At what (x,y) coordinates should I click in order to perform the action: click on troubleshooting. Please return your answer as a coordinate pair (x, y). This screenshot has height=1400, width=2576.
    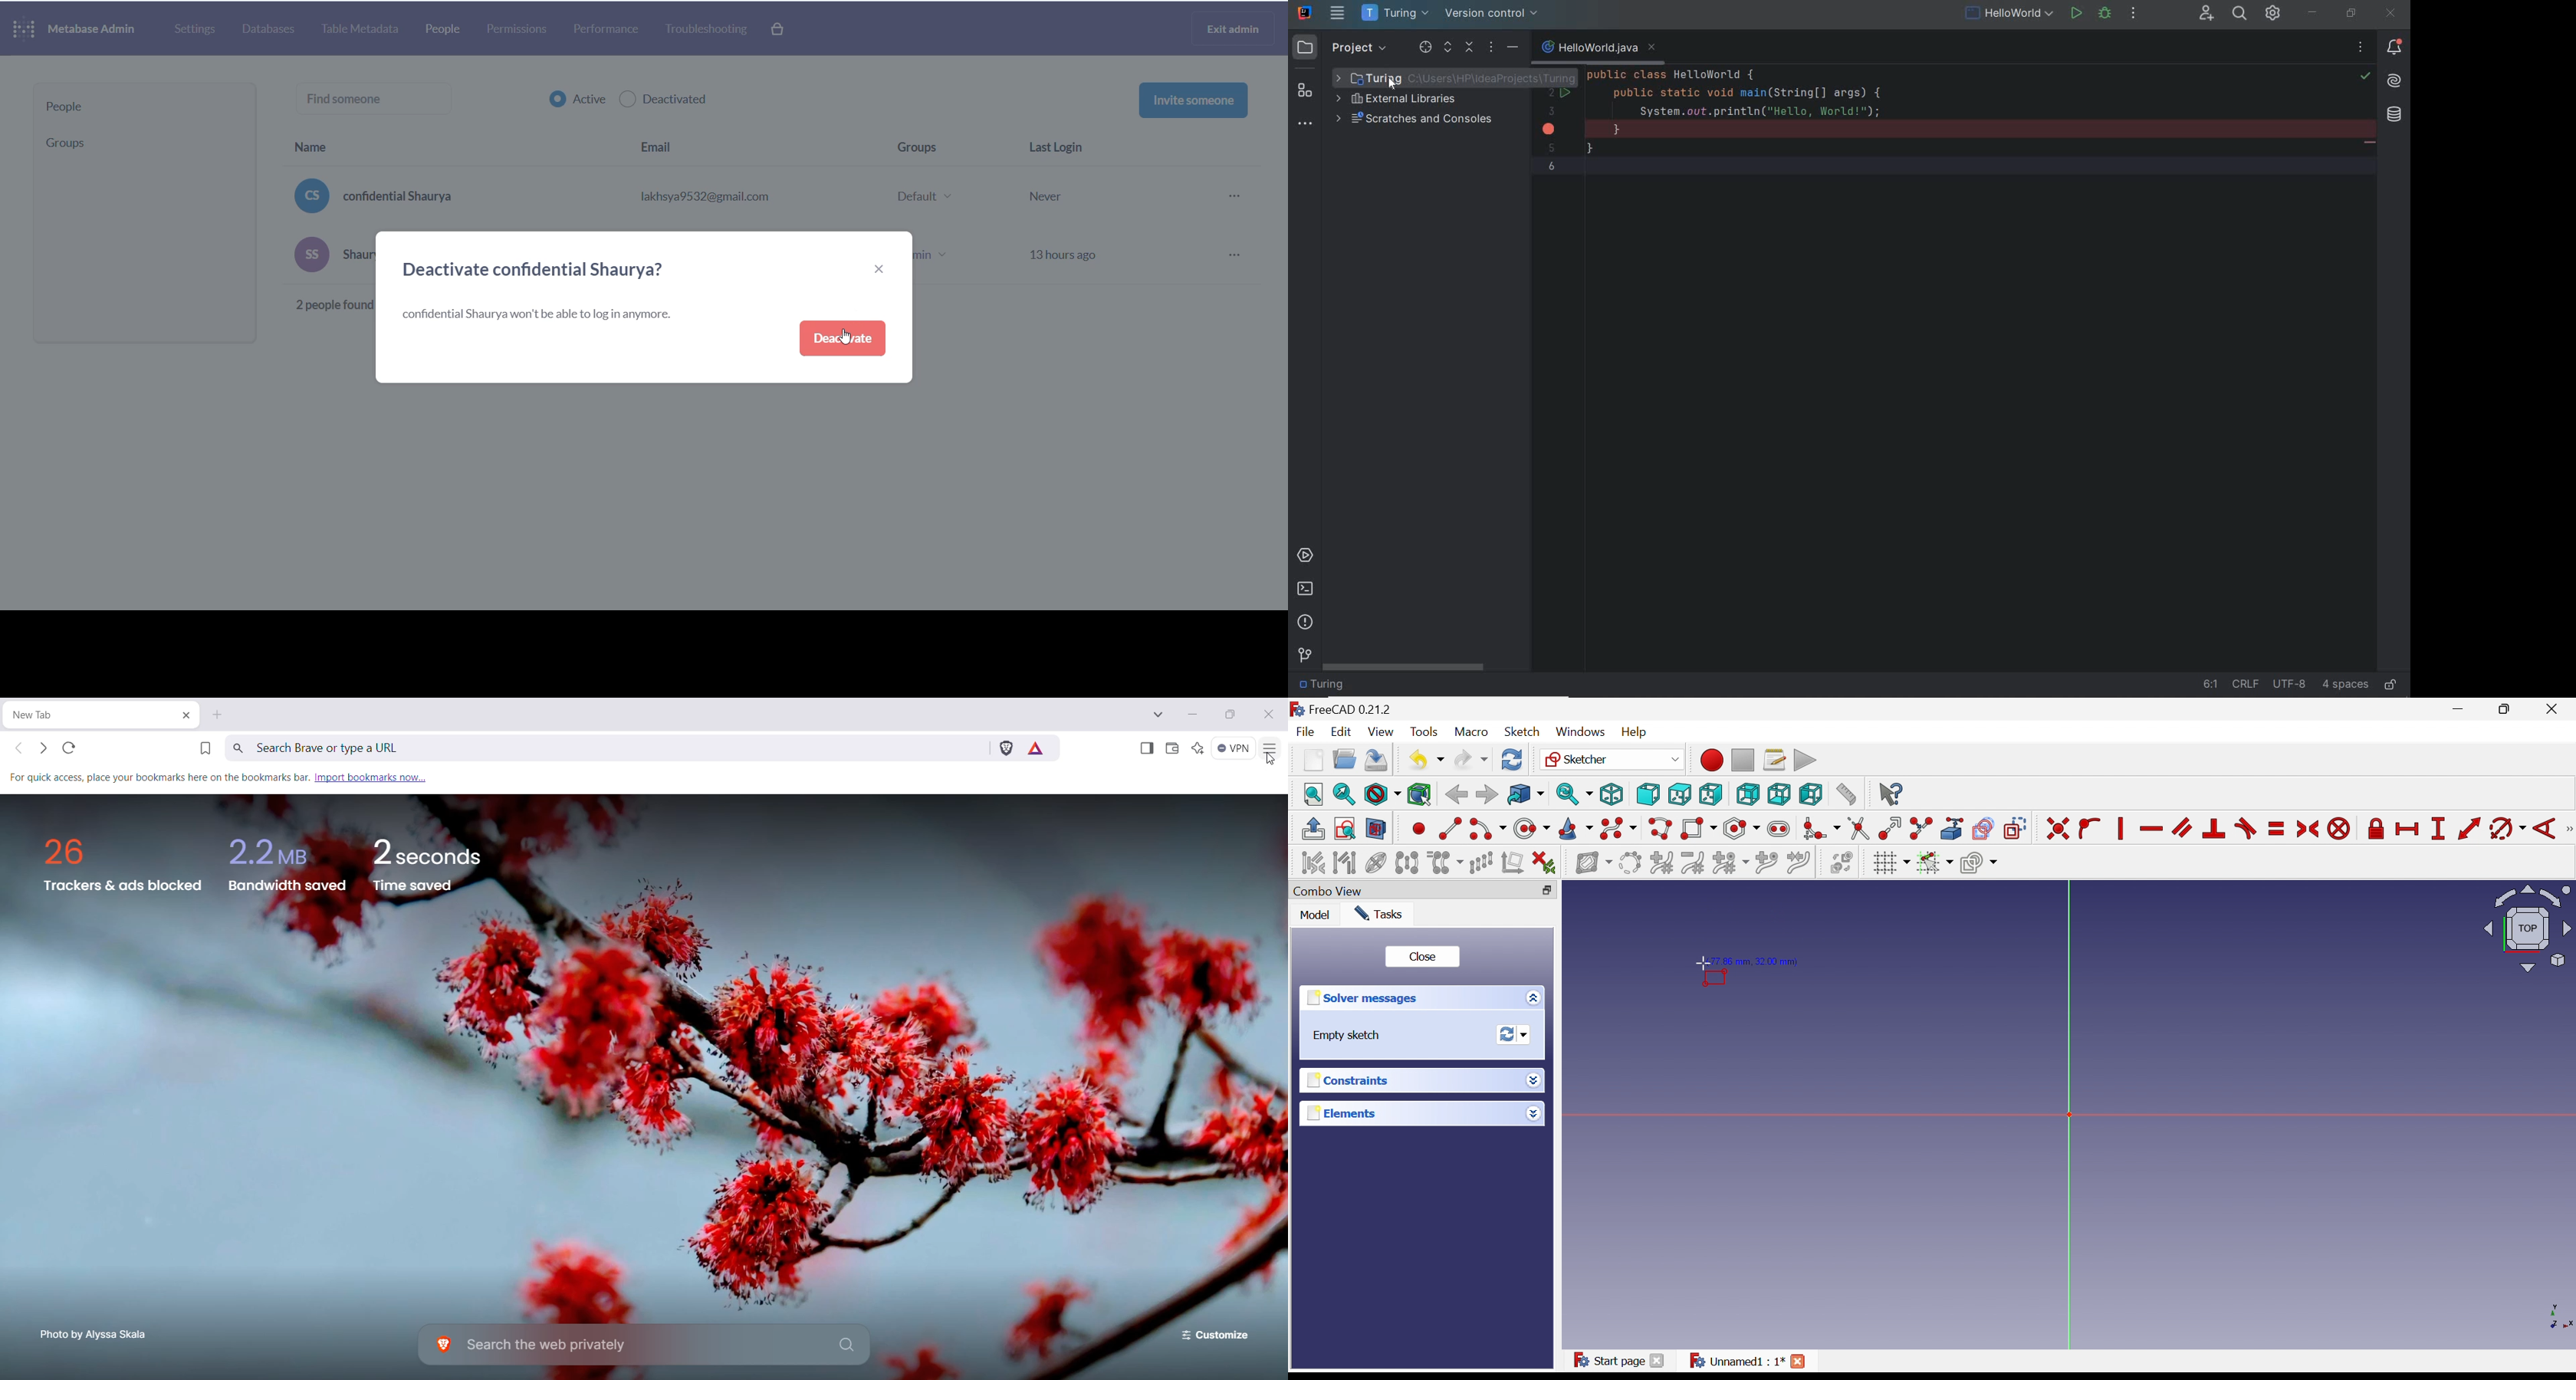
    Looking at the image, I should click on (710, 29).